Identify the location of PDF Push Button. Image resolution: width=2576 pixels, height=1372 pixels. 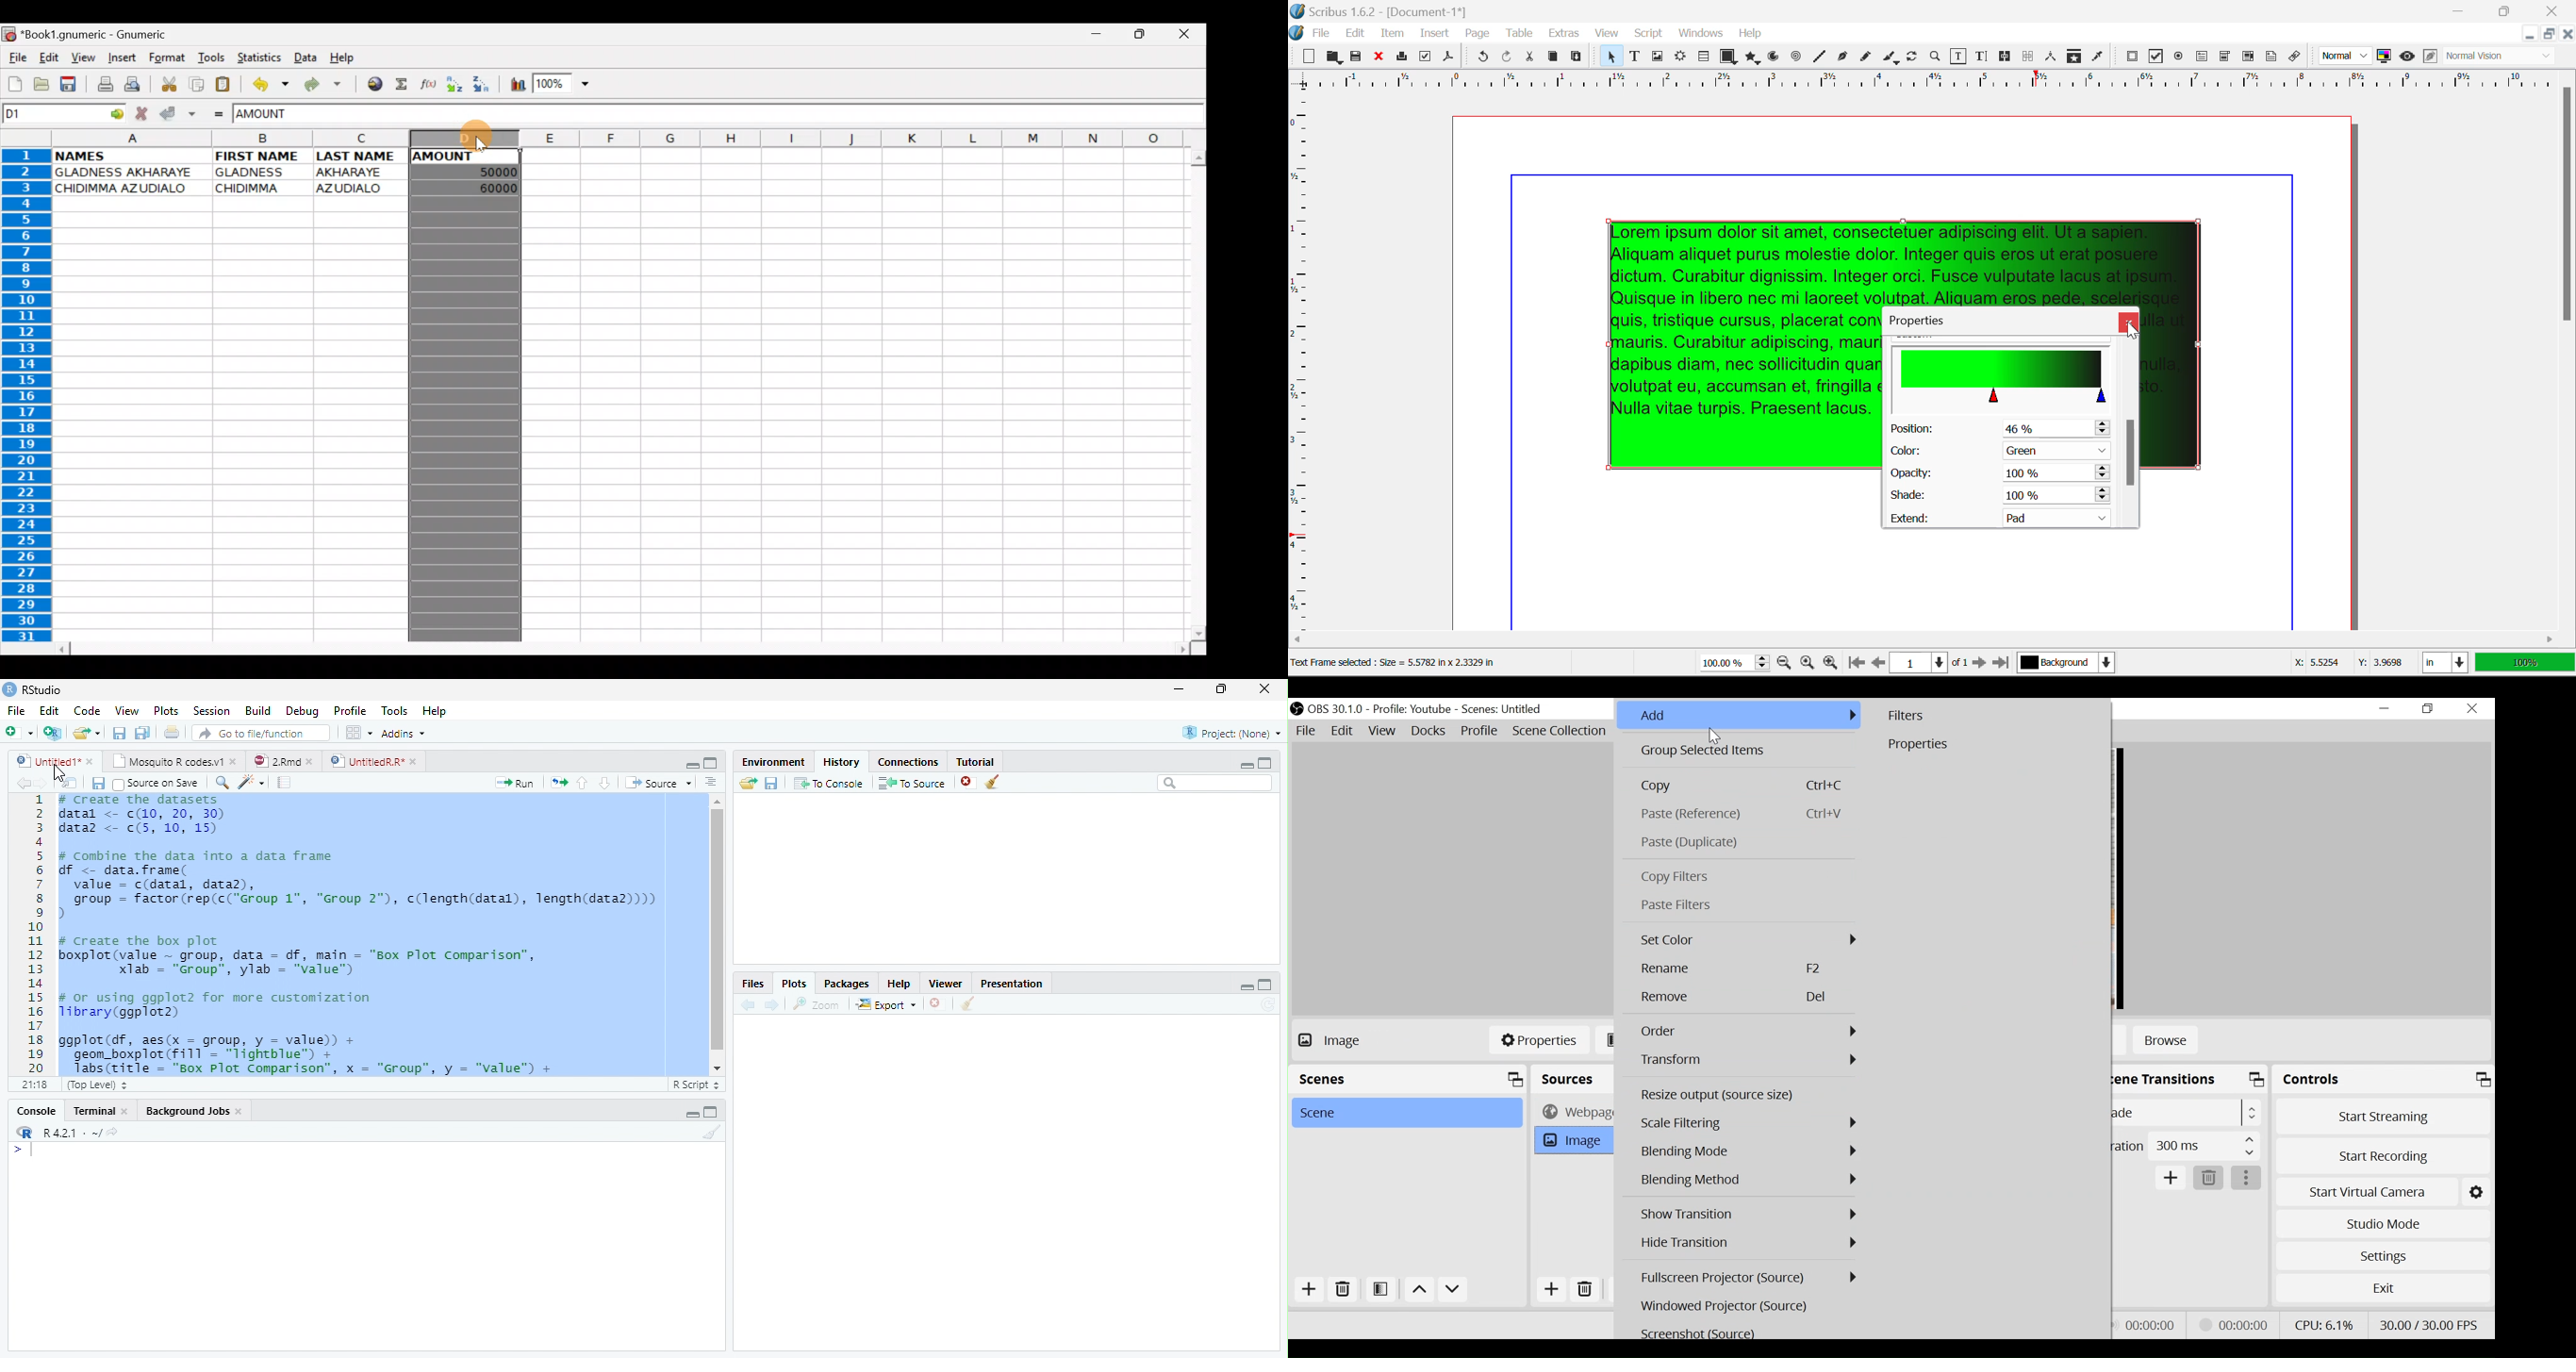
(2132, 56).